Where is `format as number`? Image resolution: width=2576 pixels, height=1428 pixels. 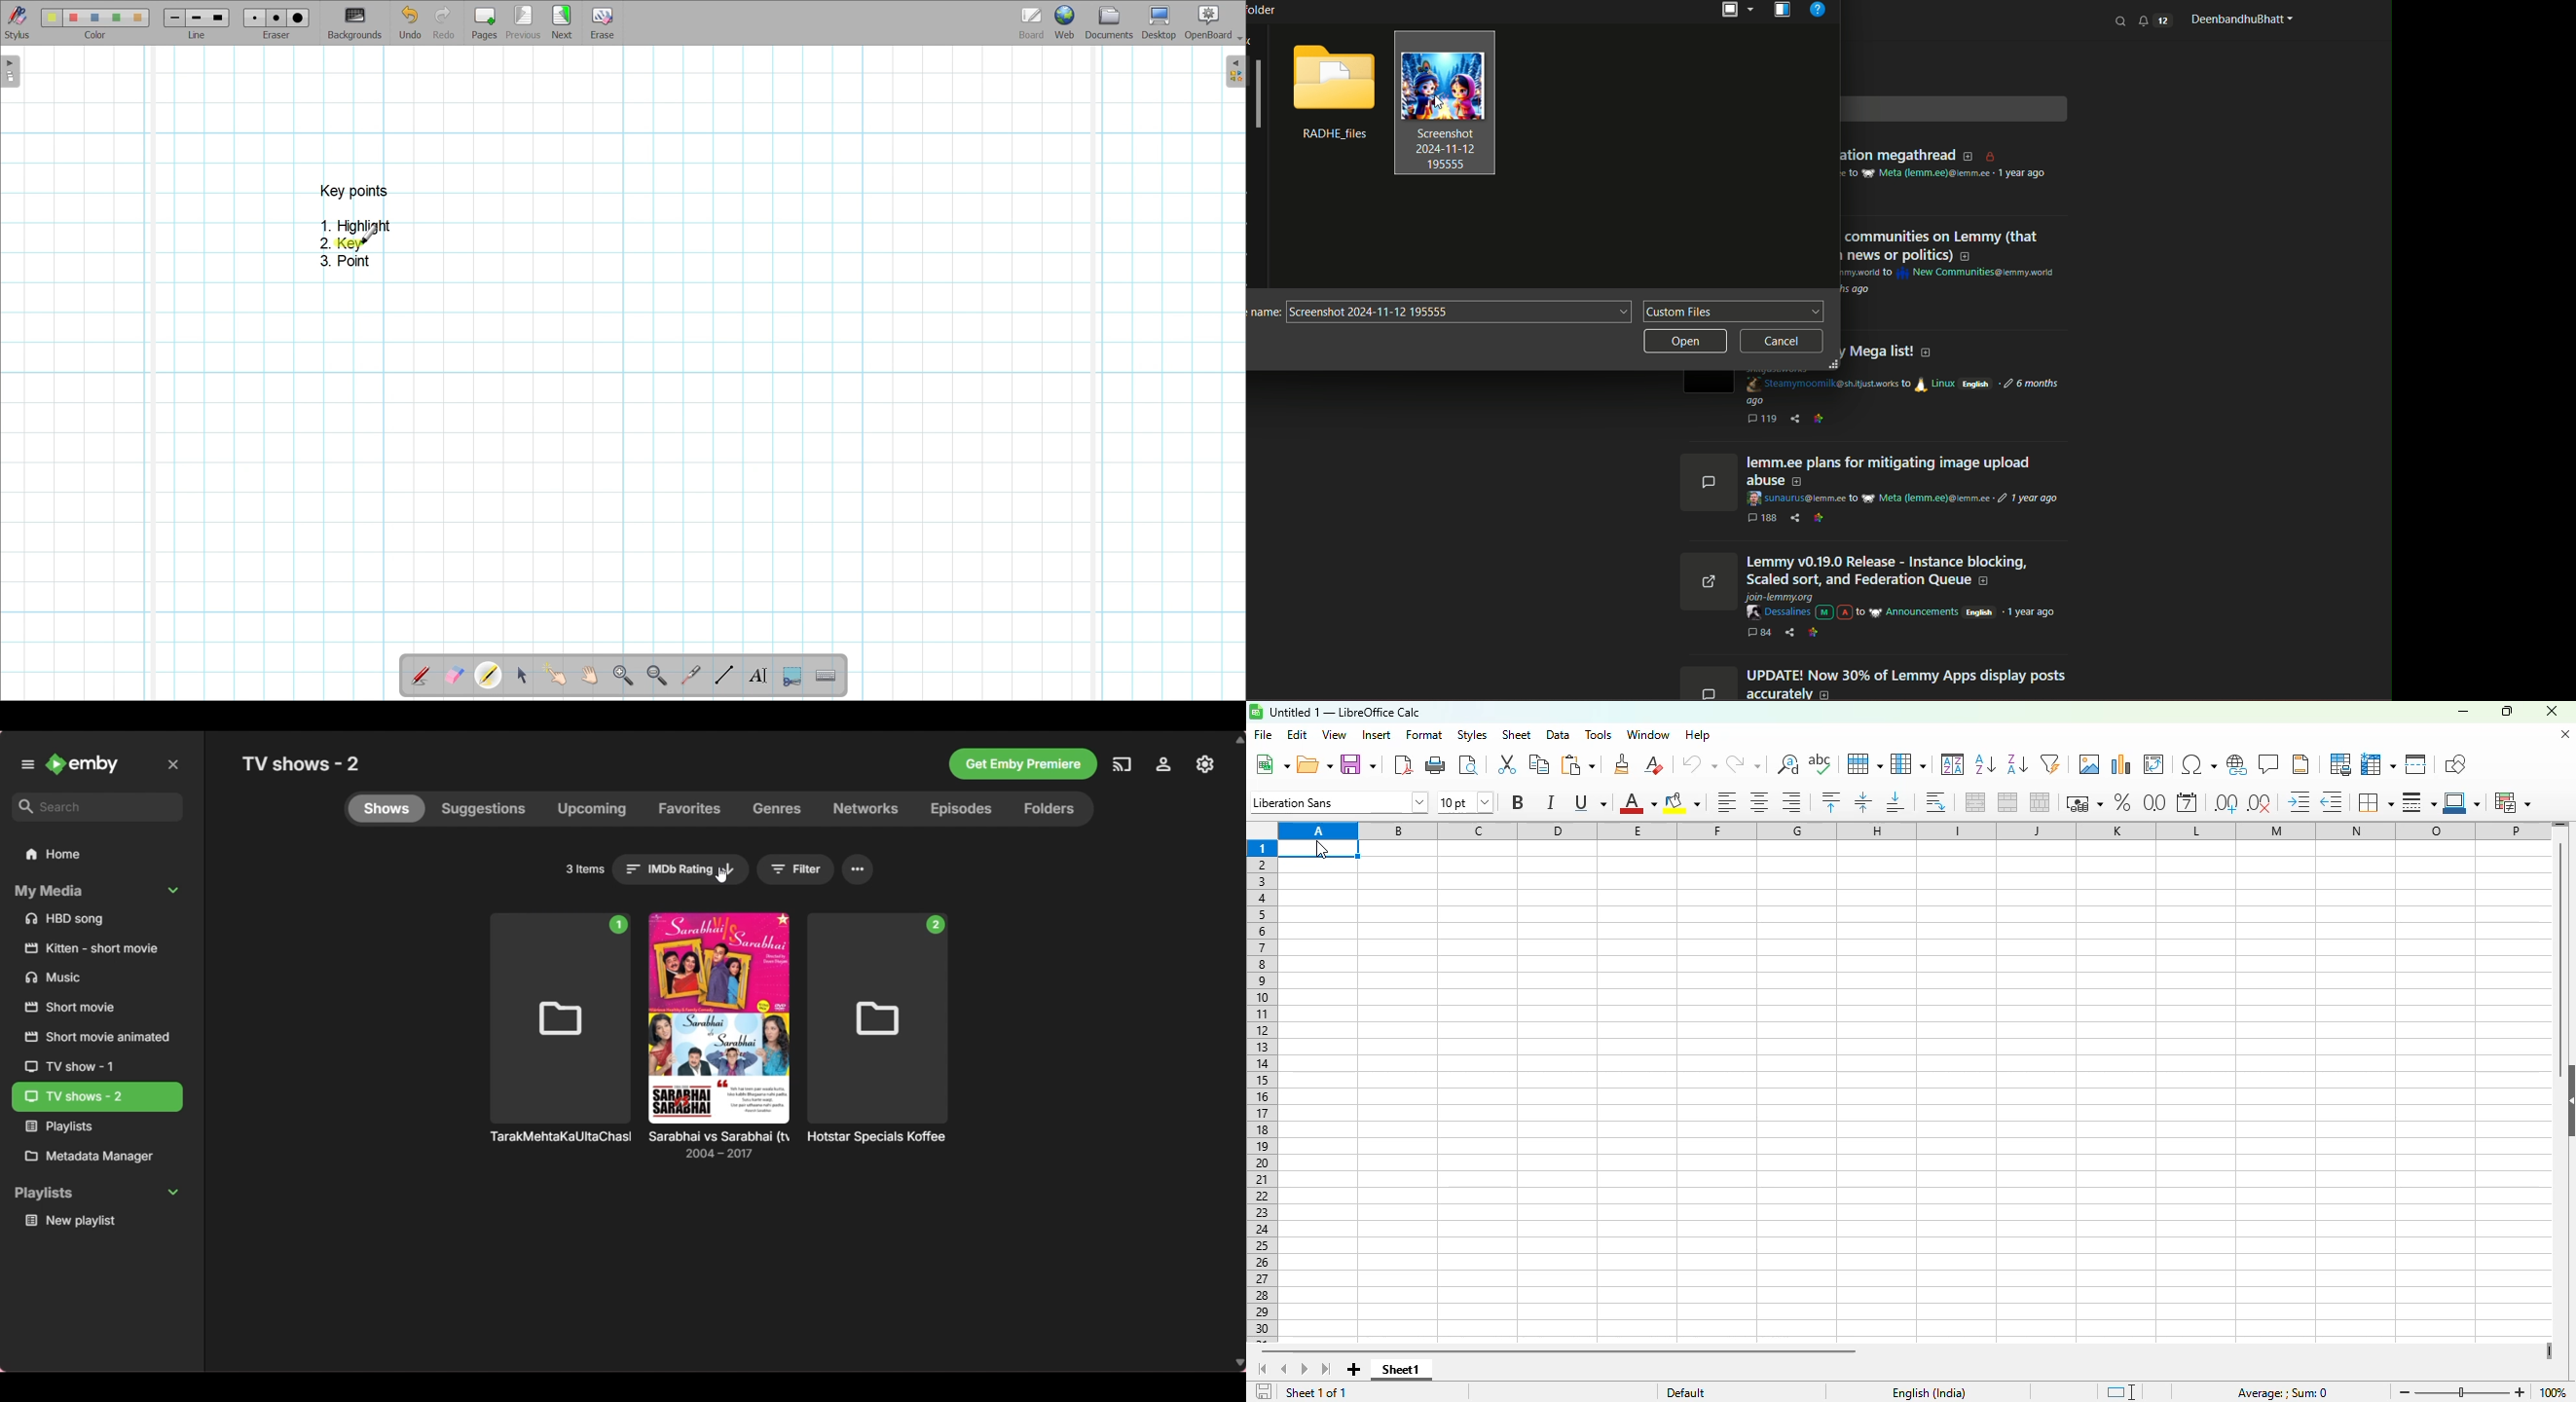 format as number is located at coordinates (2154, 801).